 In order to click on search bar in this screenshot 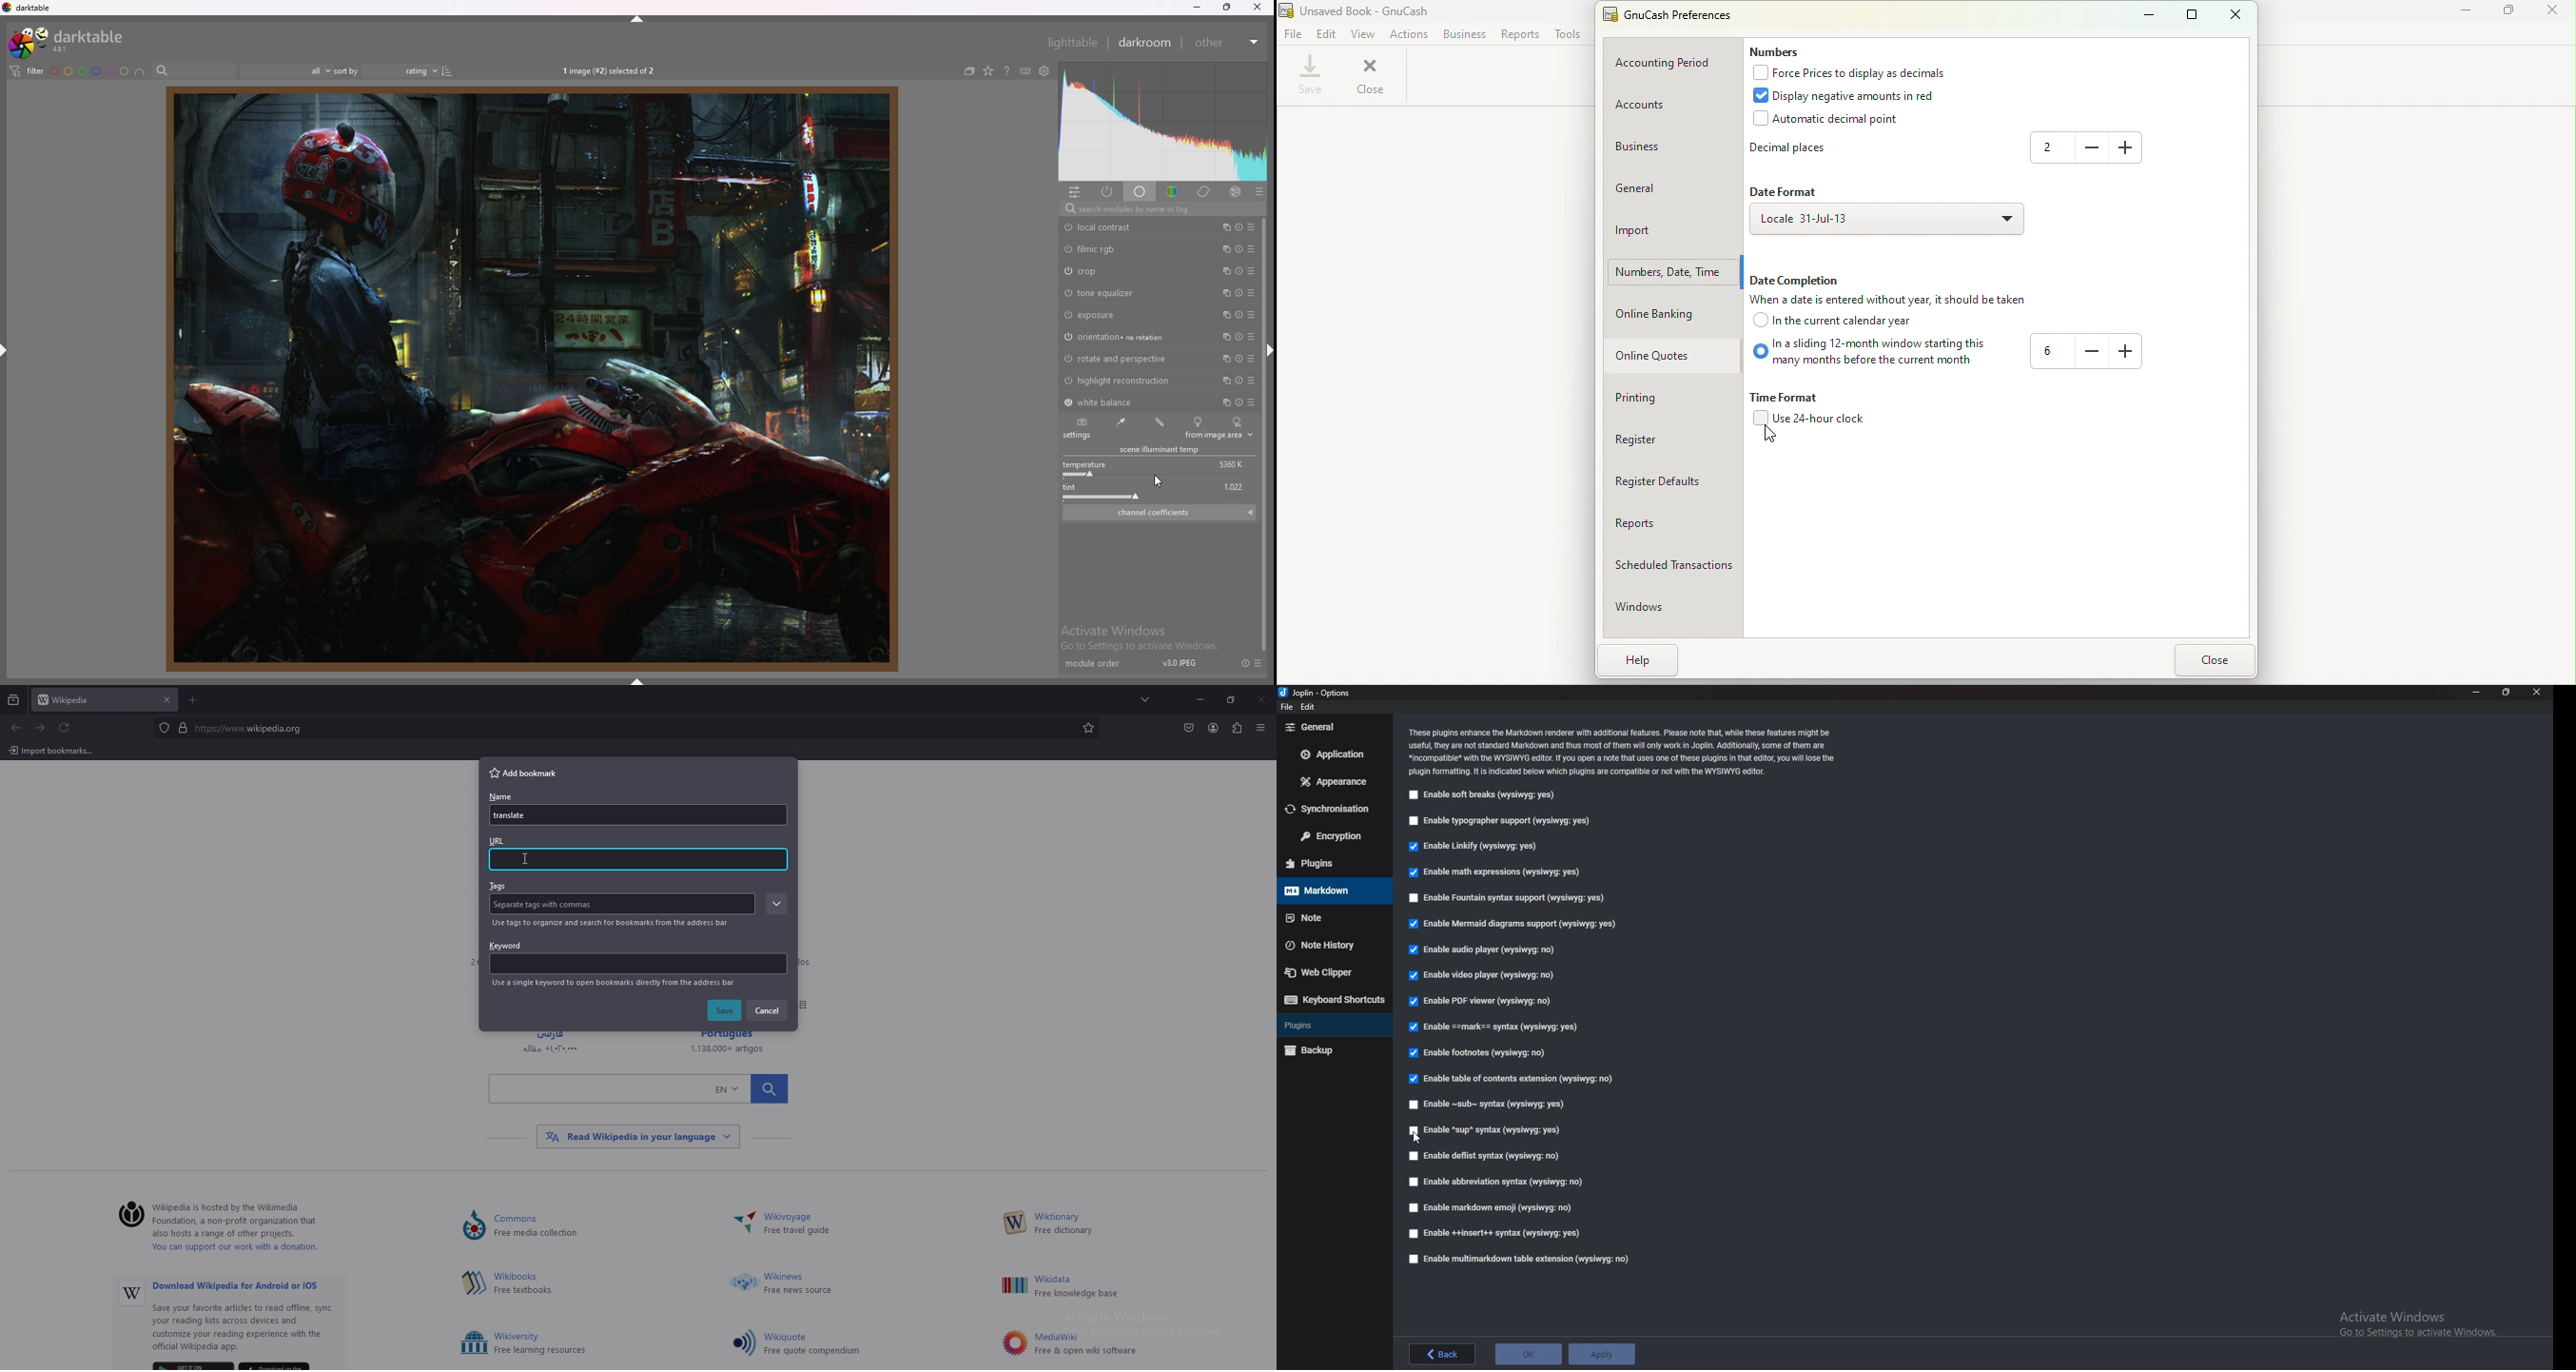, I will do `click(194, 71)`.